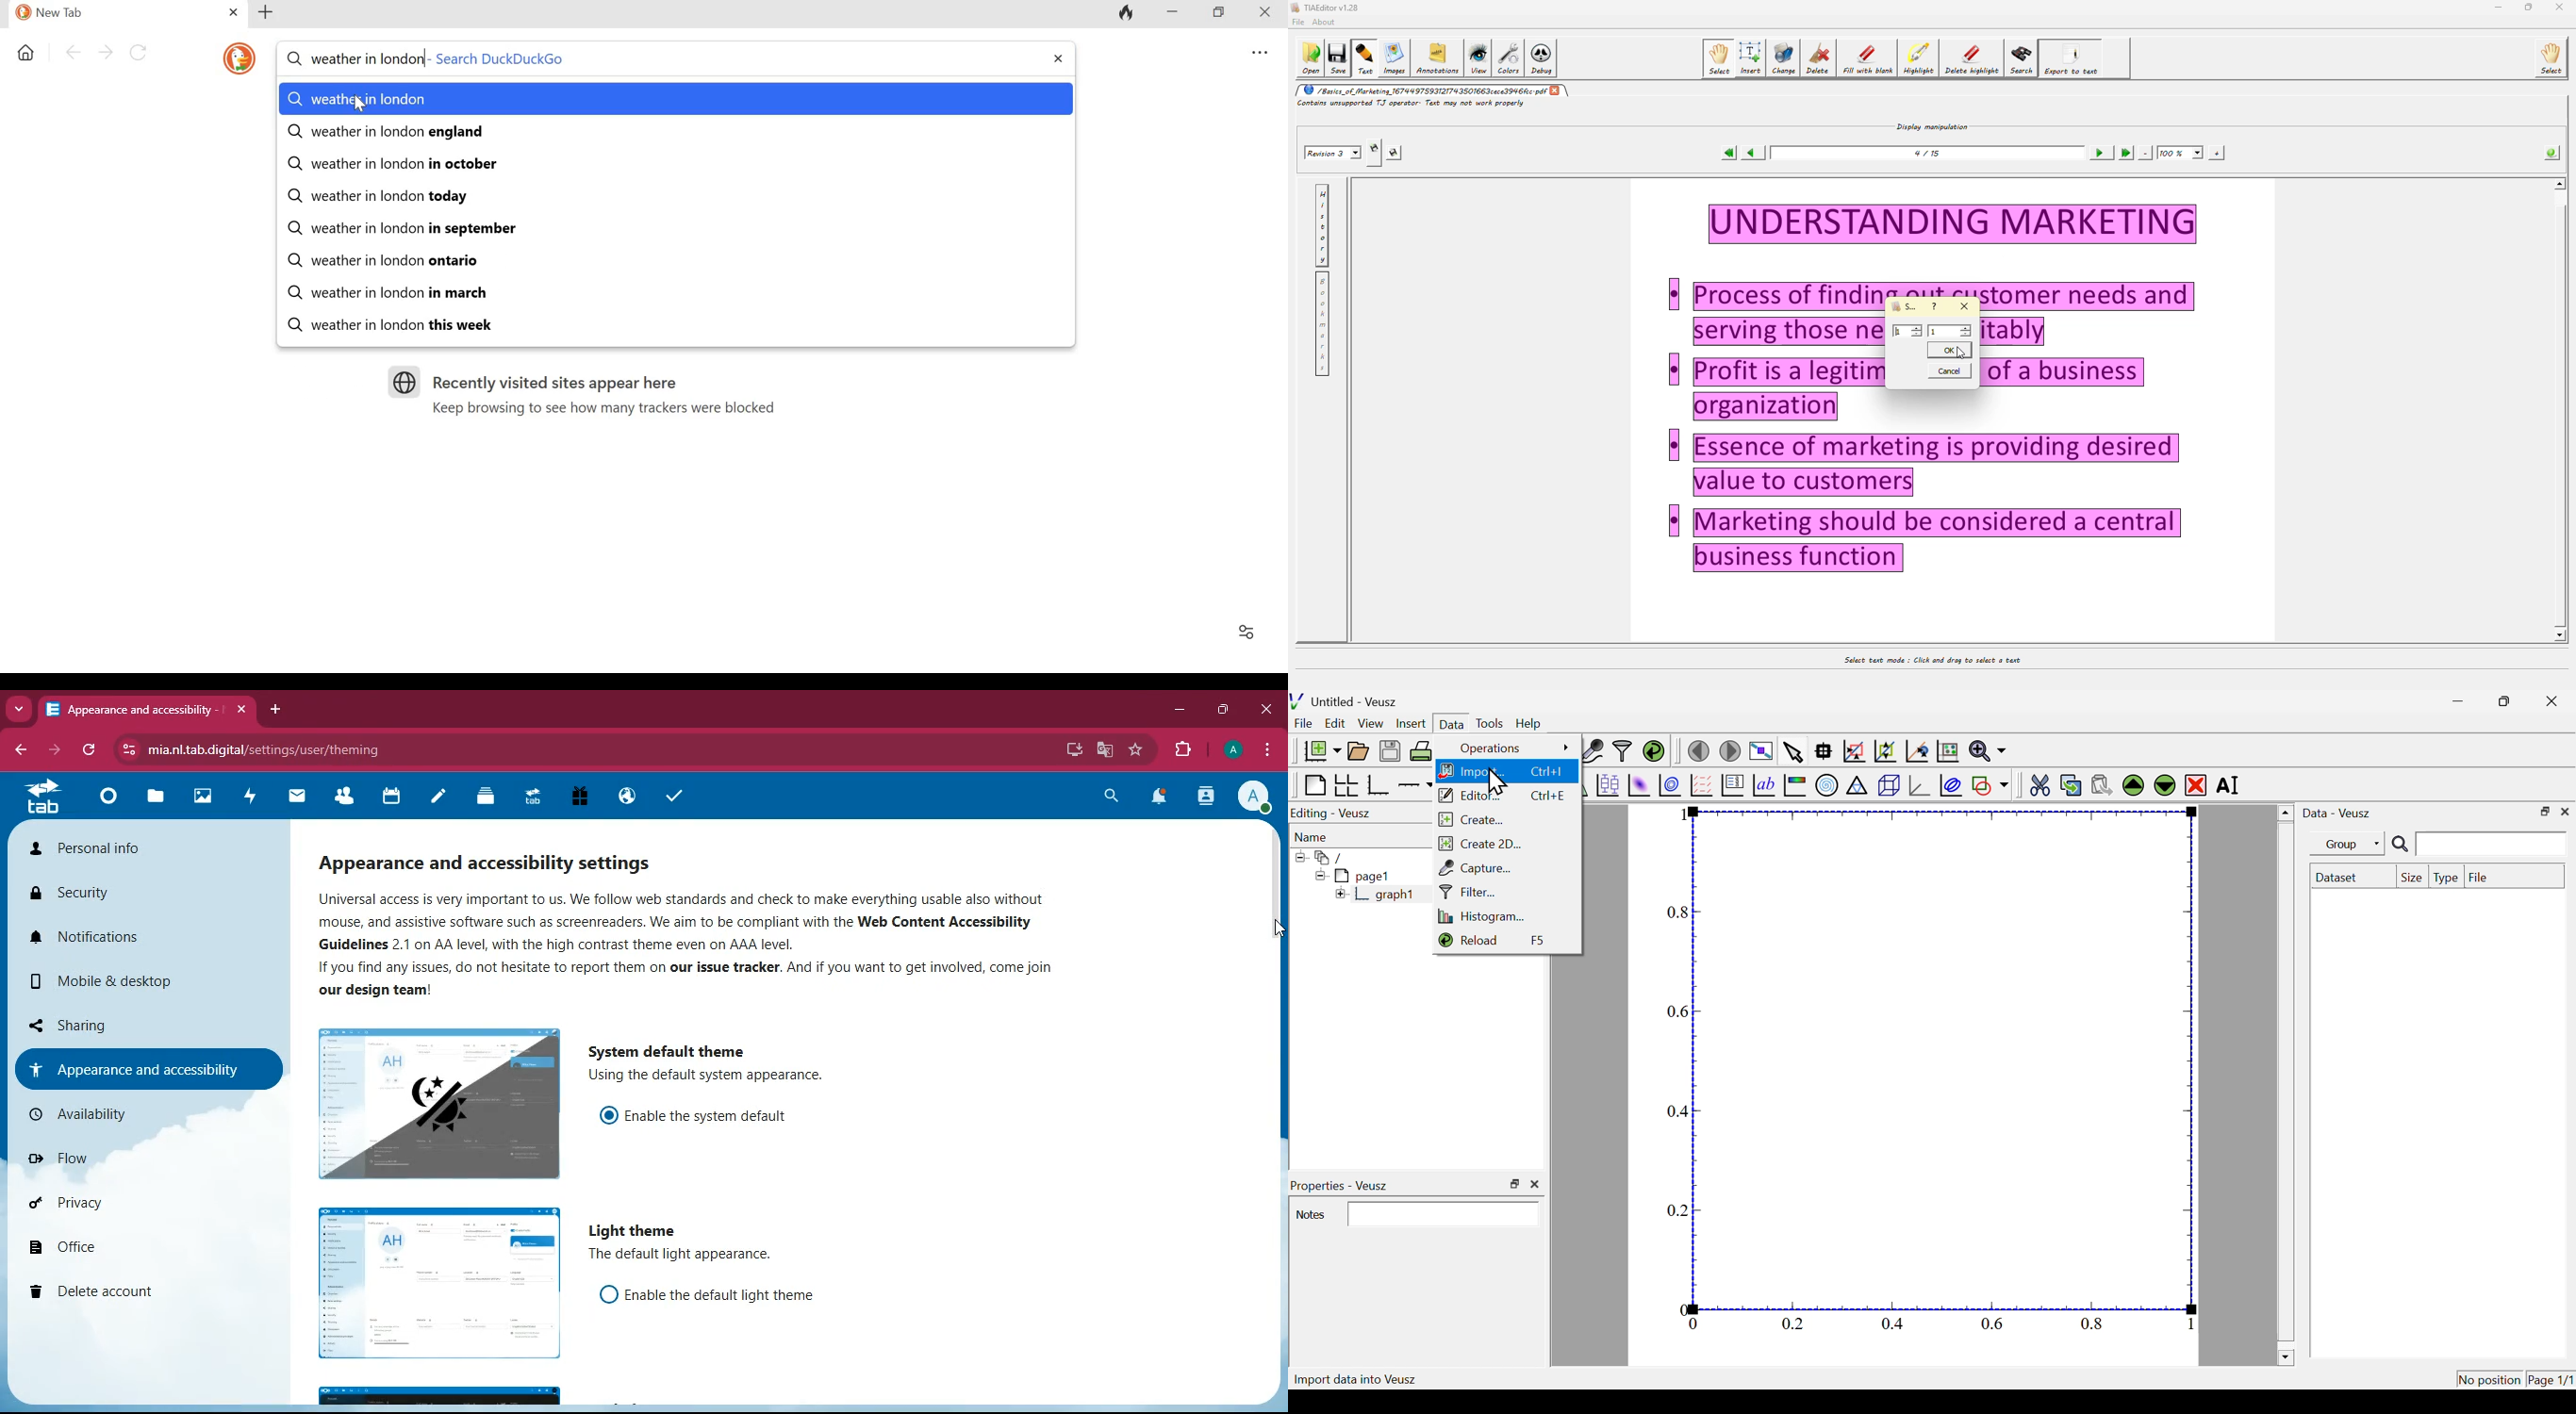  I want to click on back, so click(19, 750).